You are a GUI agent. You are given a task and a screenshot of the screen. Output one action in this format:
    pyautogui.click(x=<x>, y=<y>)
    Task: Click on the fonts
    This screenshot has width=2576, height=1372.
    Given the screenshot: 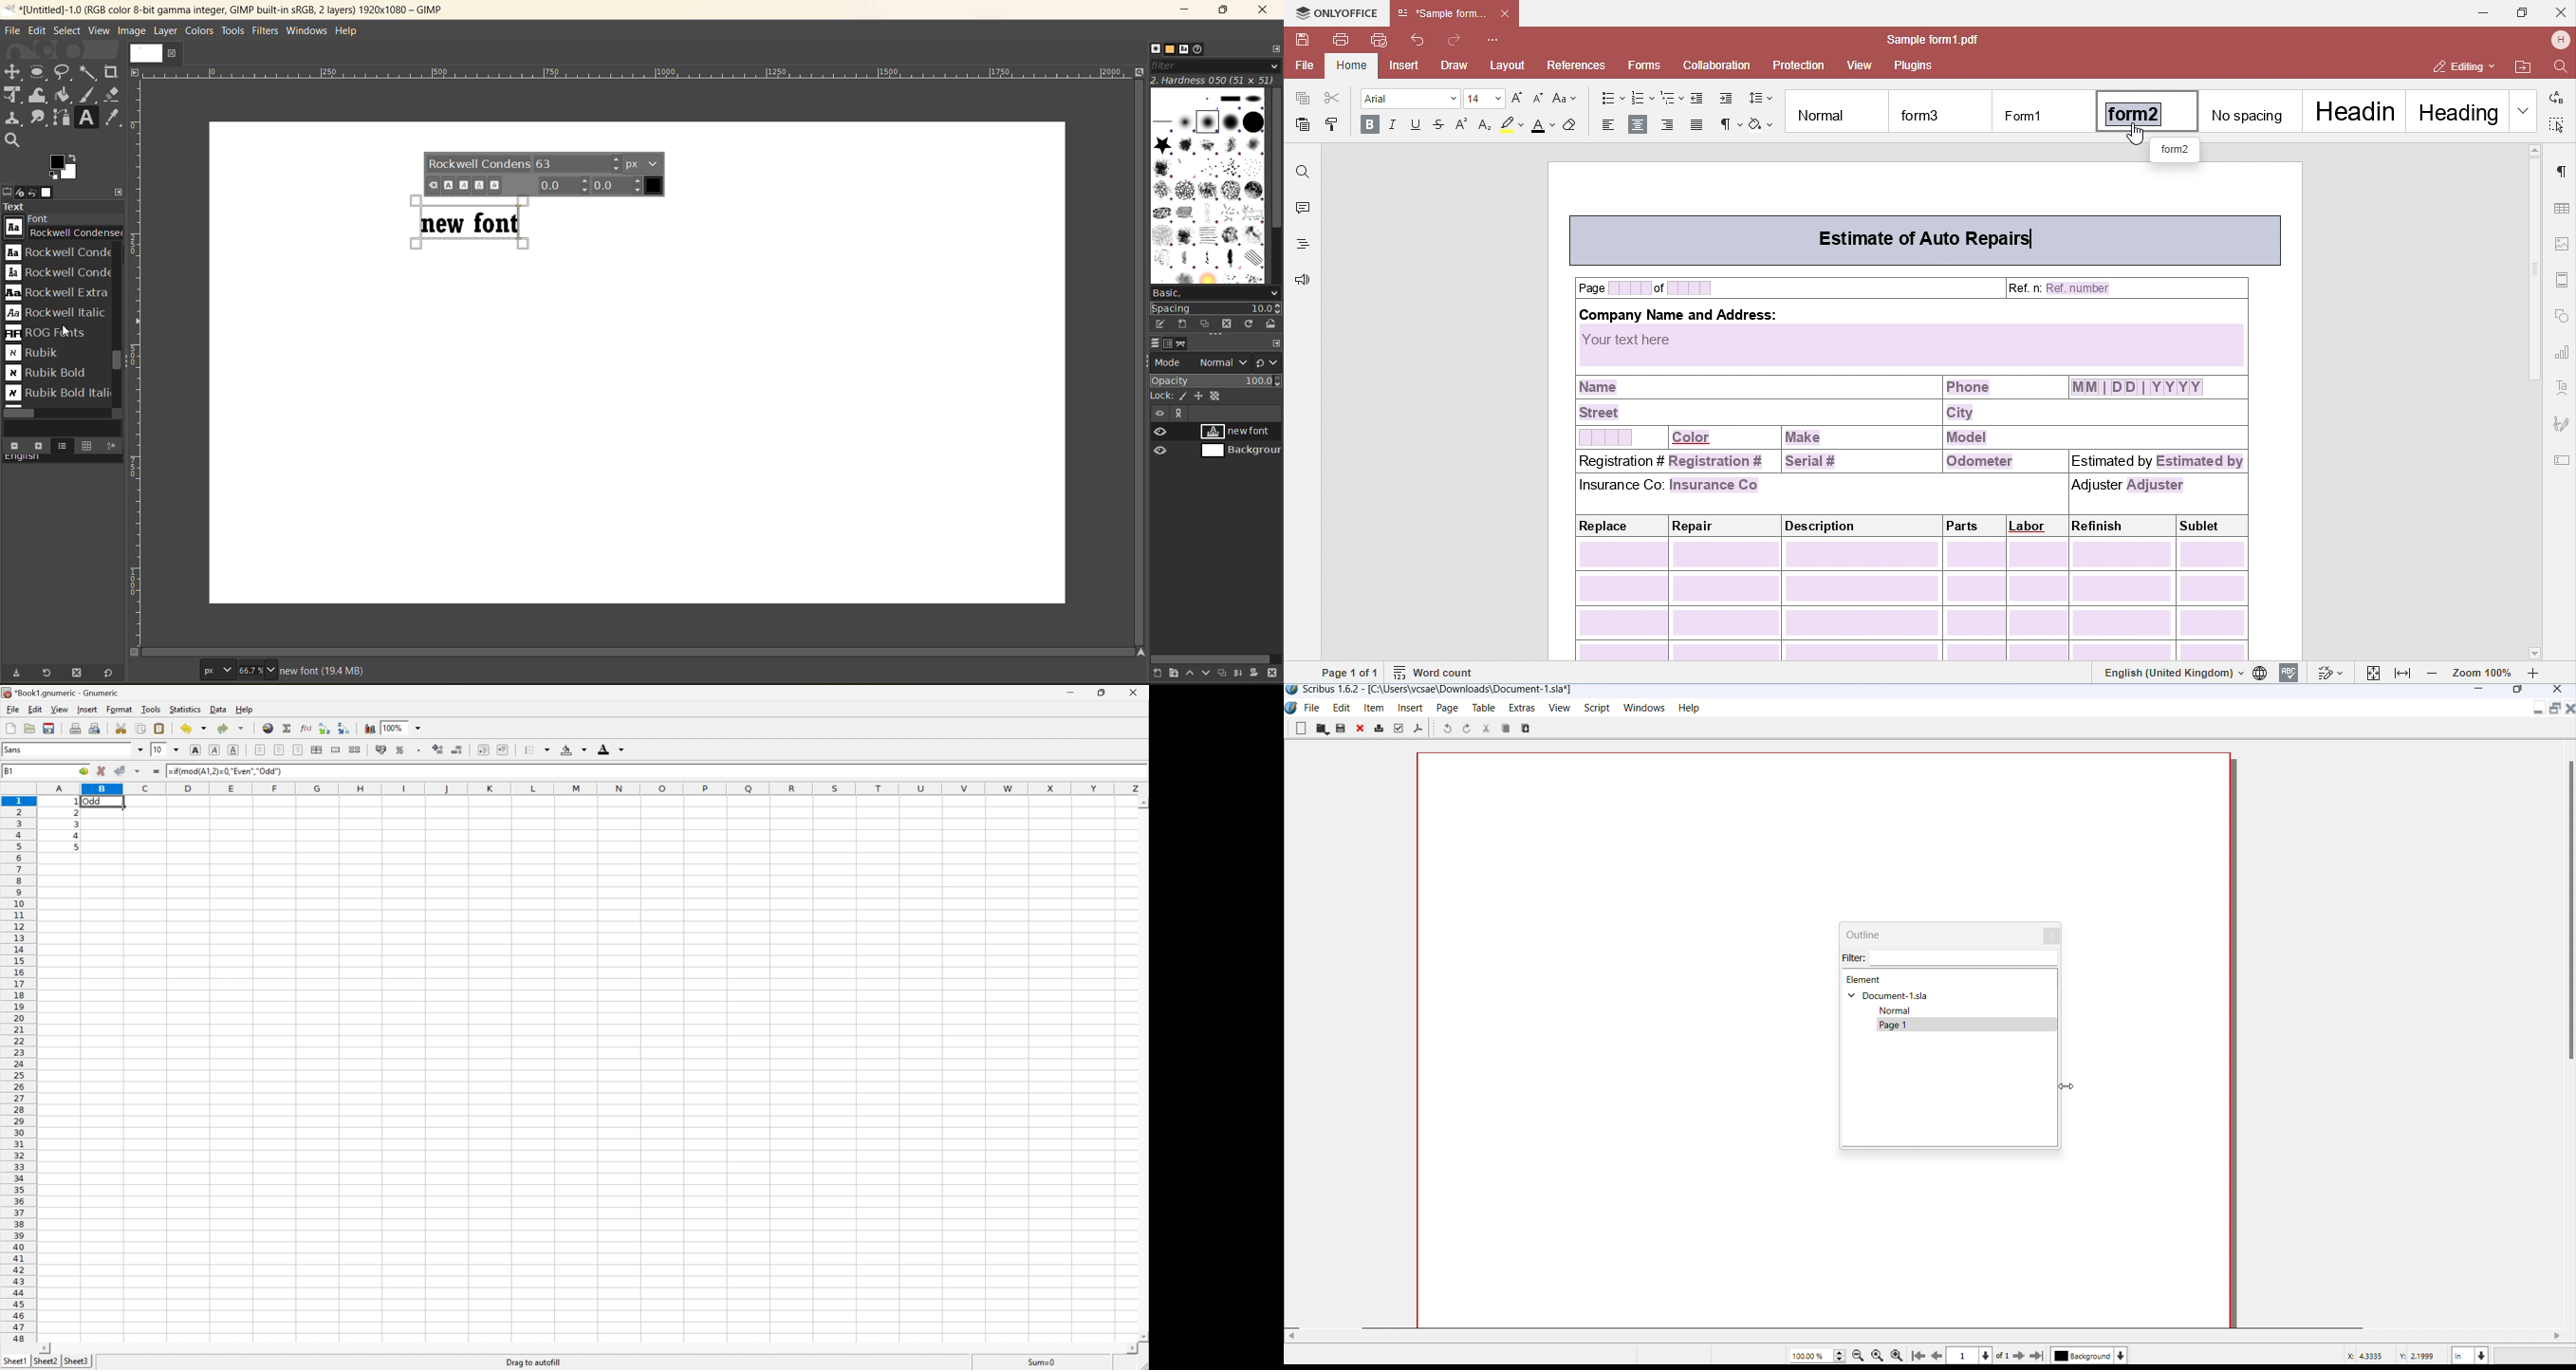 What is the action you would take?
    pyautogui.click(x=1187, y=50)
    